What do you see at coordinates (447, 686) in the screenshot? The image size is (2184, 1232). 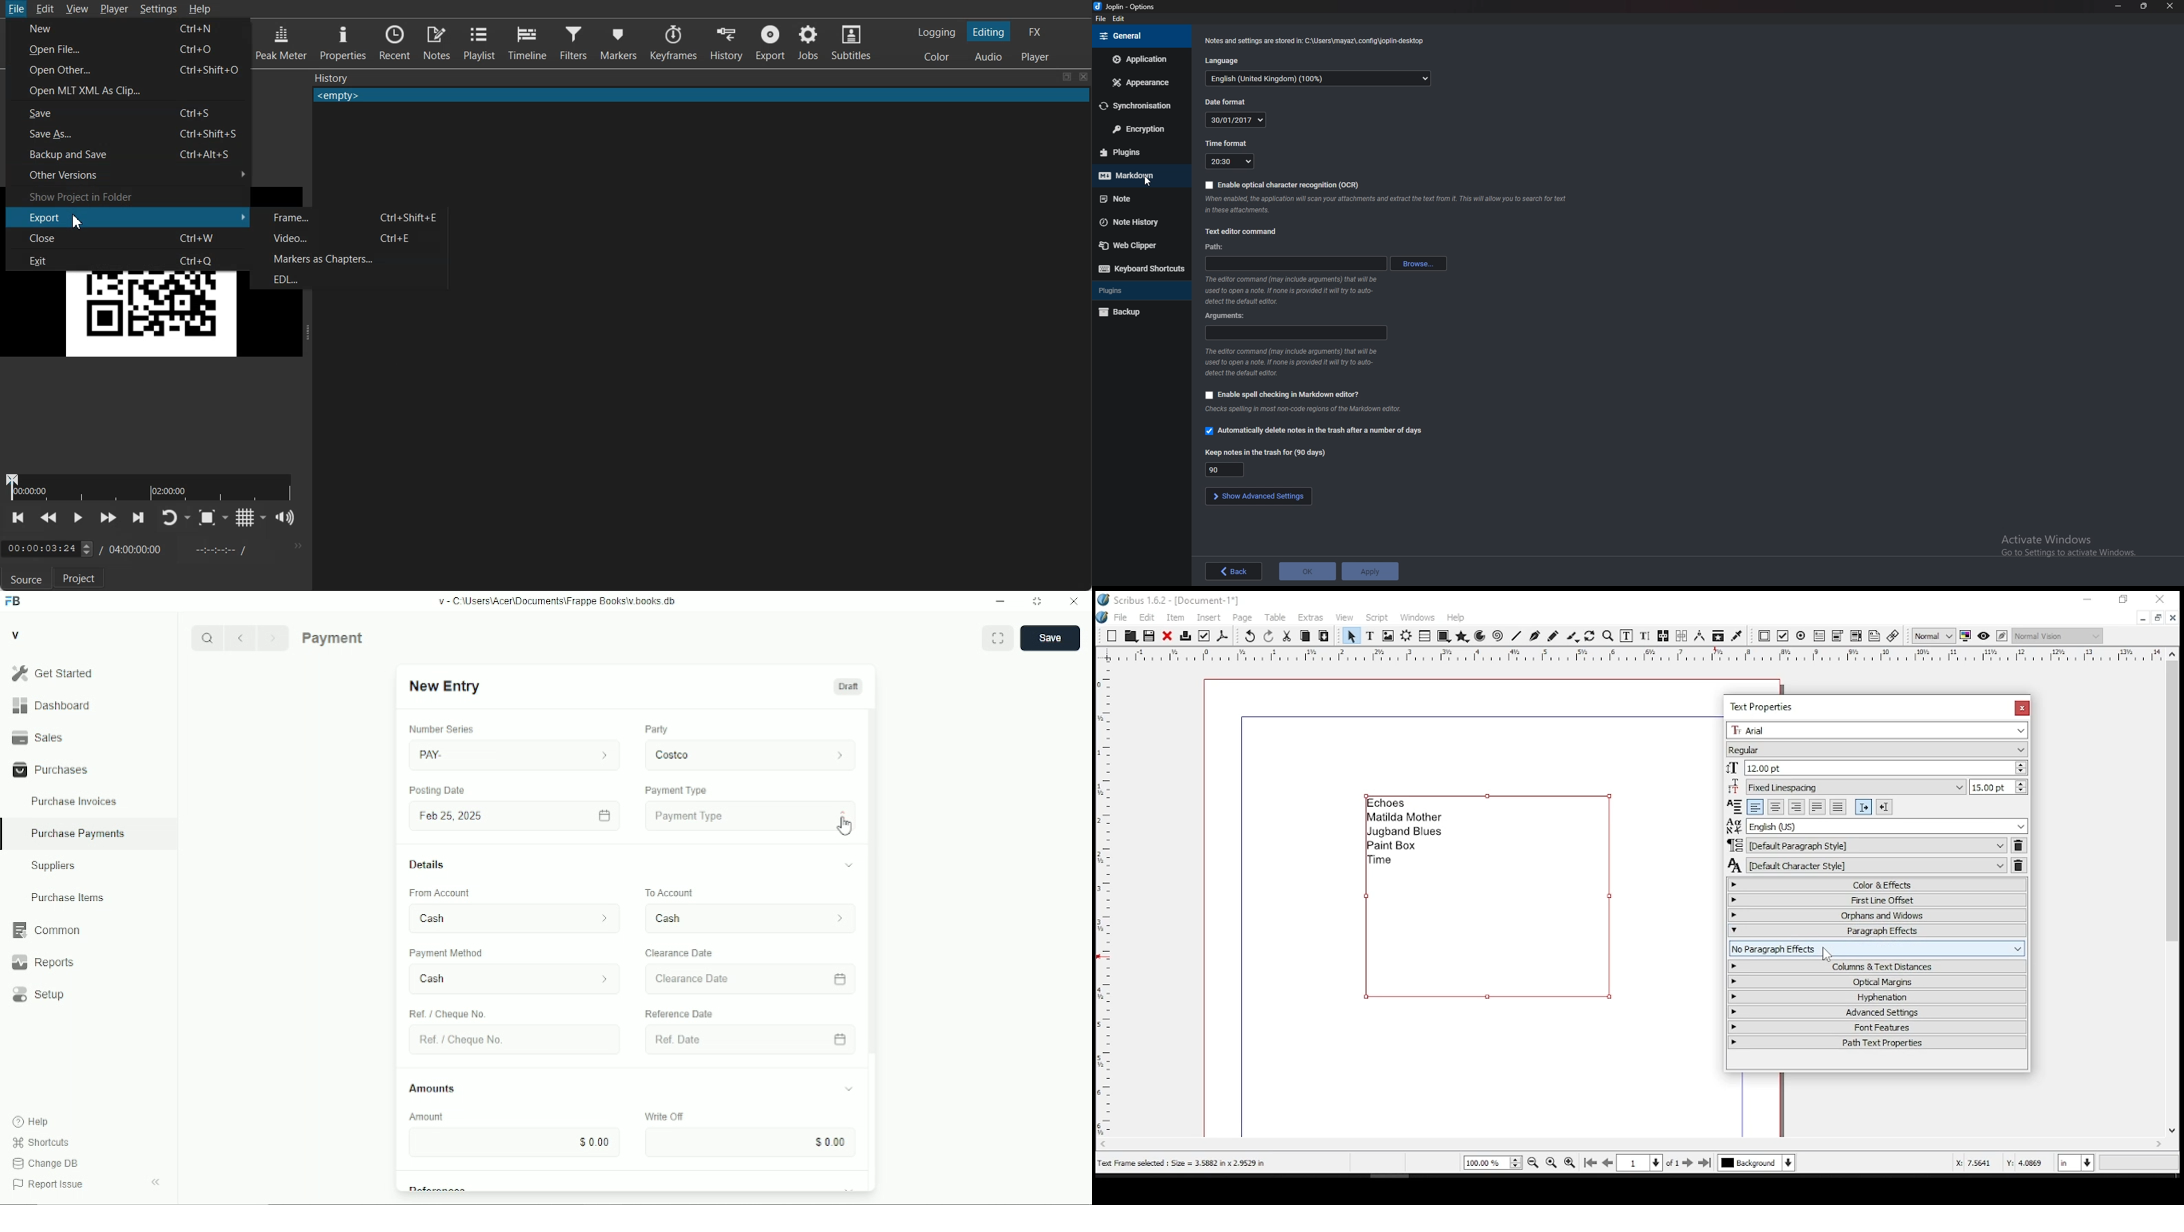 I see `New Entry` at bounding box center [447, 686].